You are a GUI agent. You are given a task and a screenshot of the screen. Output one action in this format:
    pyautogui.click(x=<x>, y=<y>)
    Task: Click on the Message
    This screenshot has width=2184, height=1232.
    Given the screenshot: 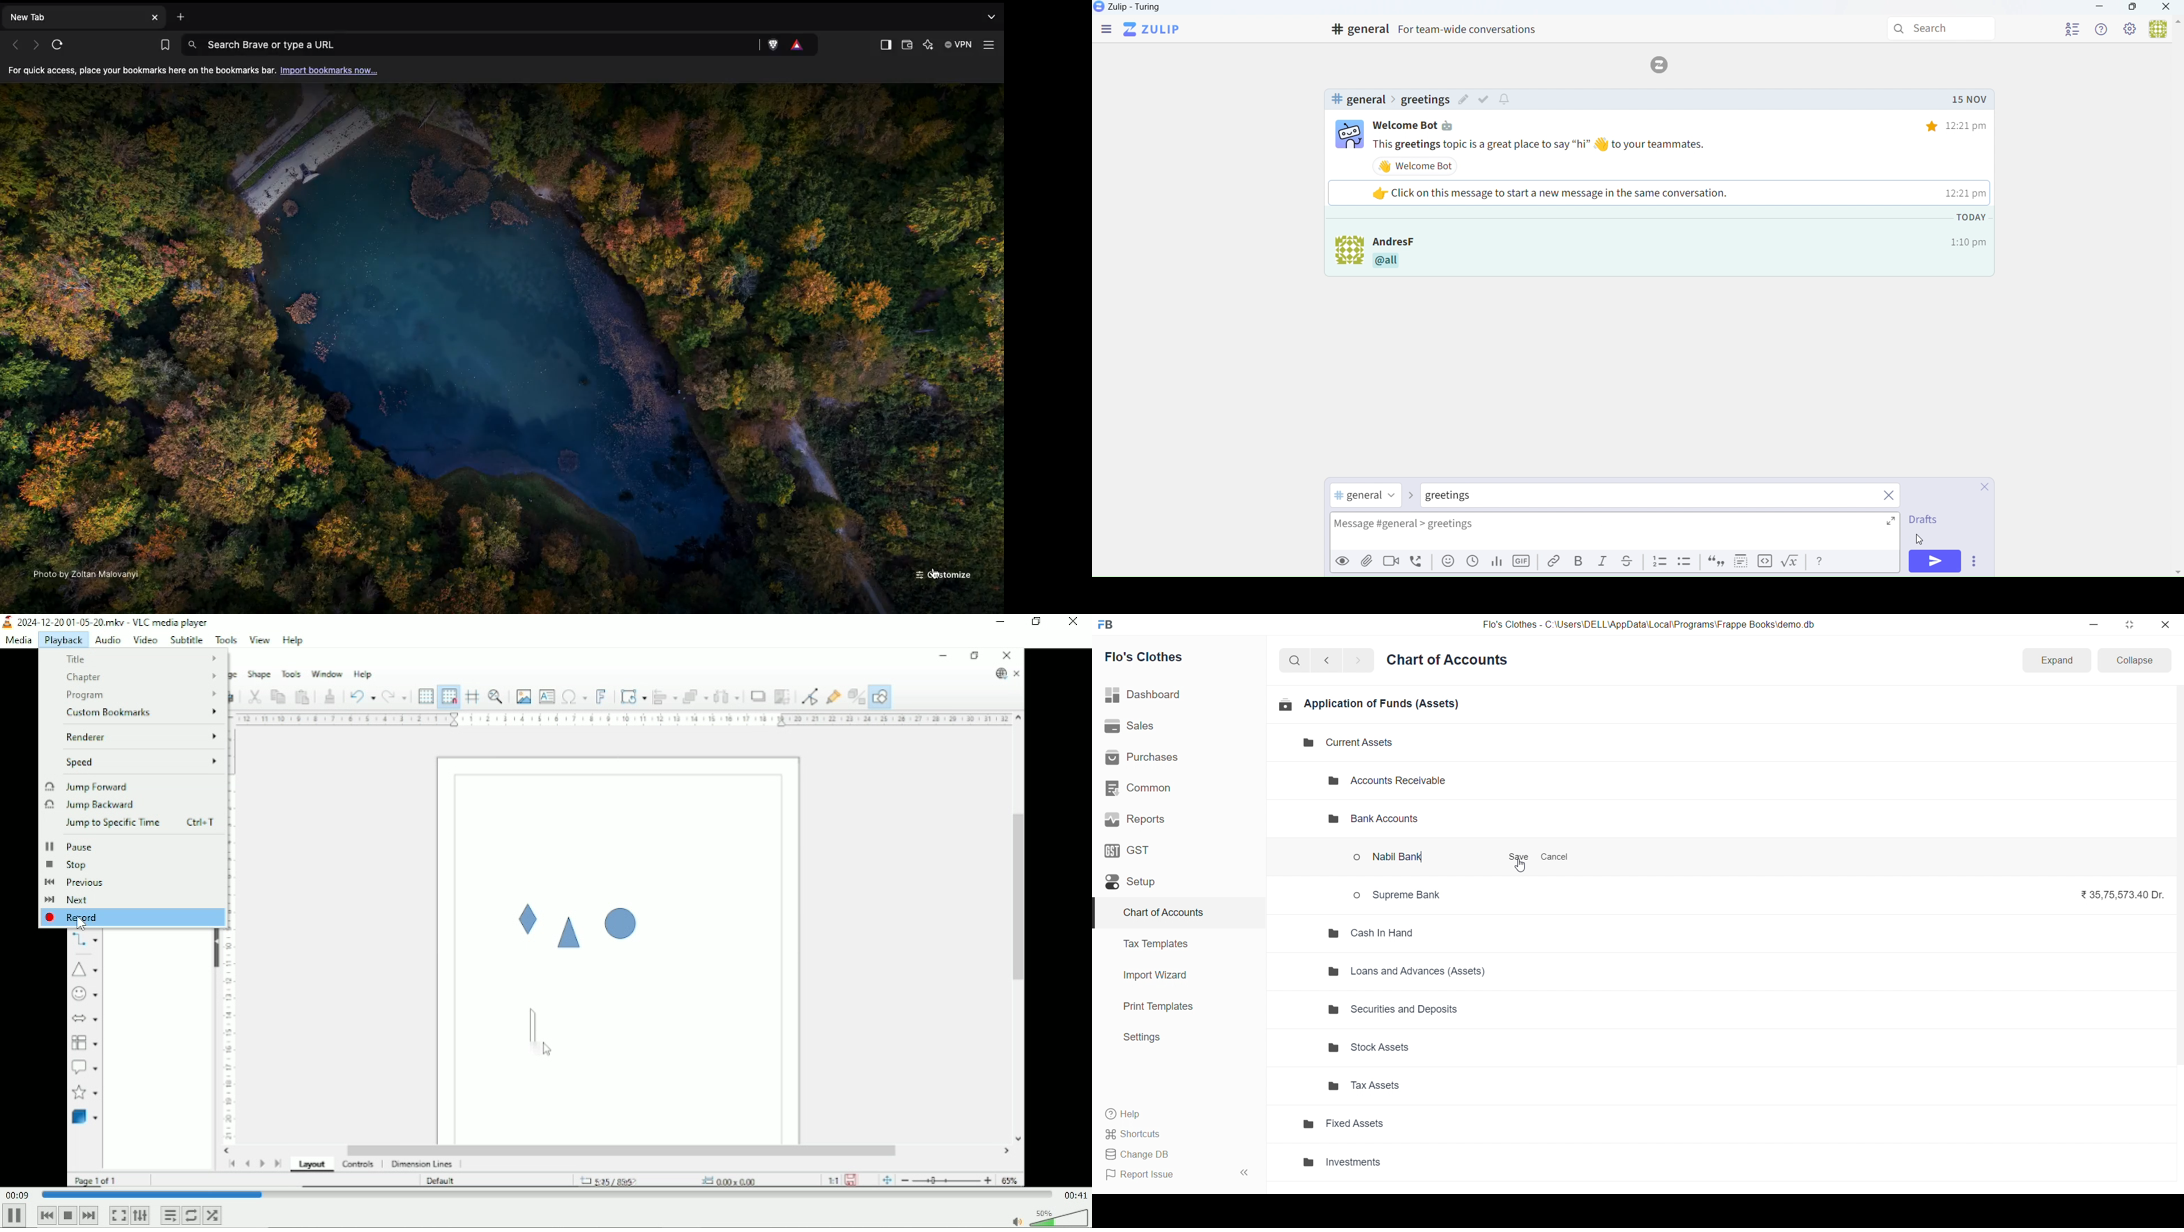 What is the action you would take?
    pyautogui.click(x=1619, y=533)
    